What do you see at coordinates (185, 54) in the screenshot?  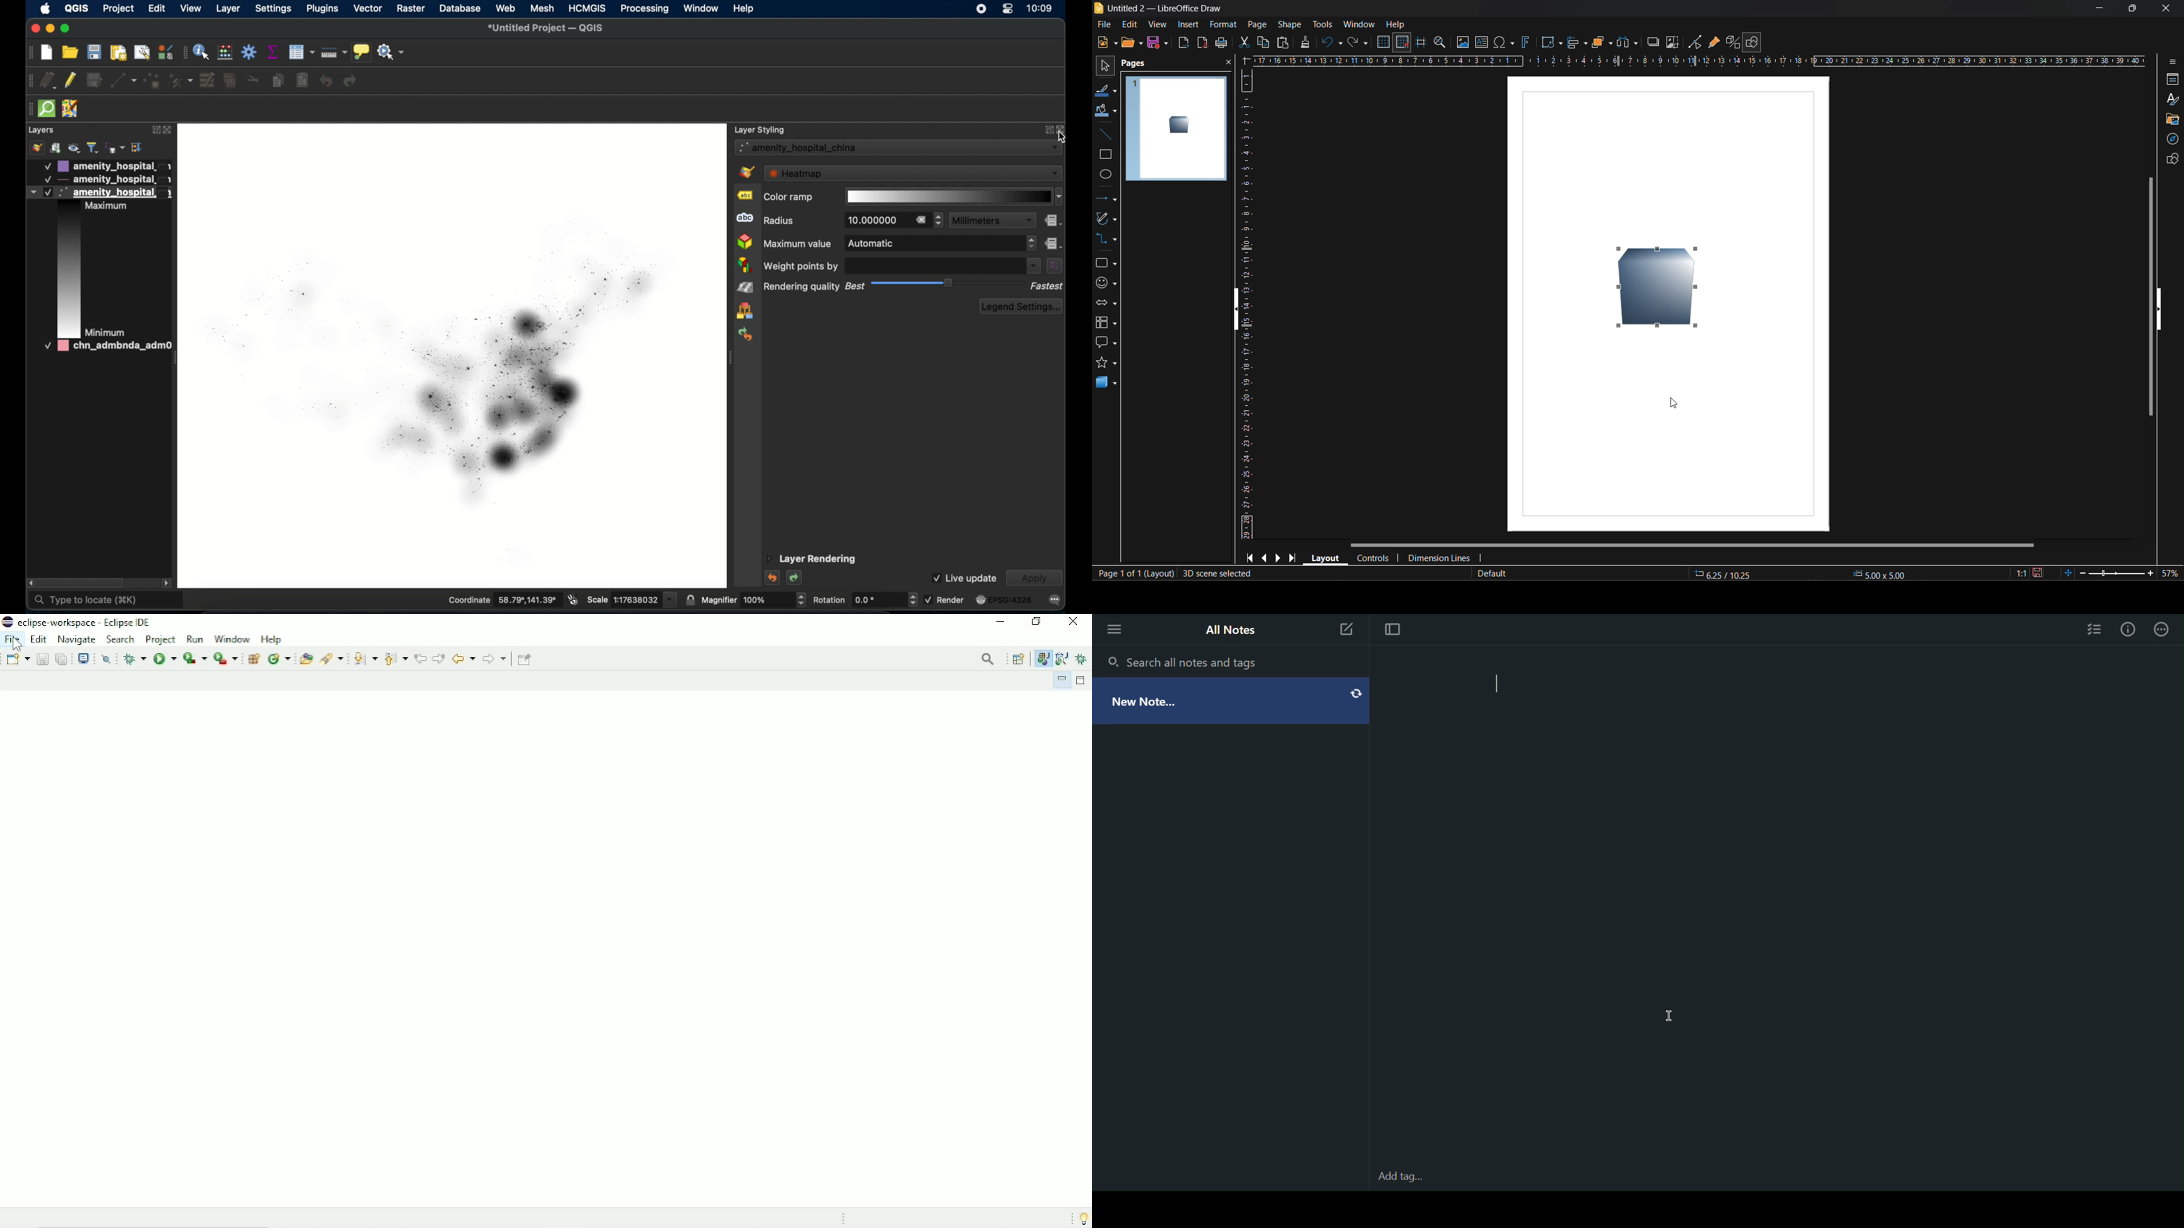 I see `attribute toolbar` at bounding box center [185, 54].